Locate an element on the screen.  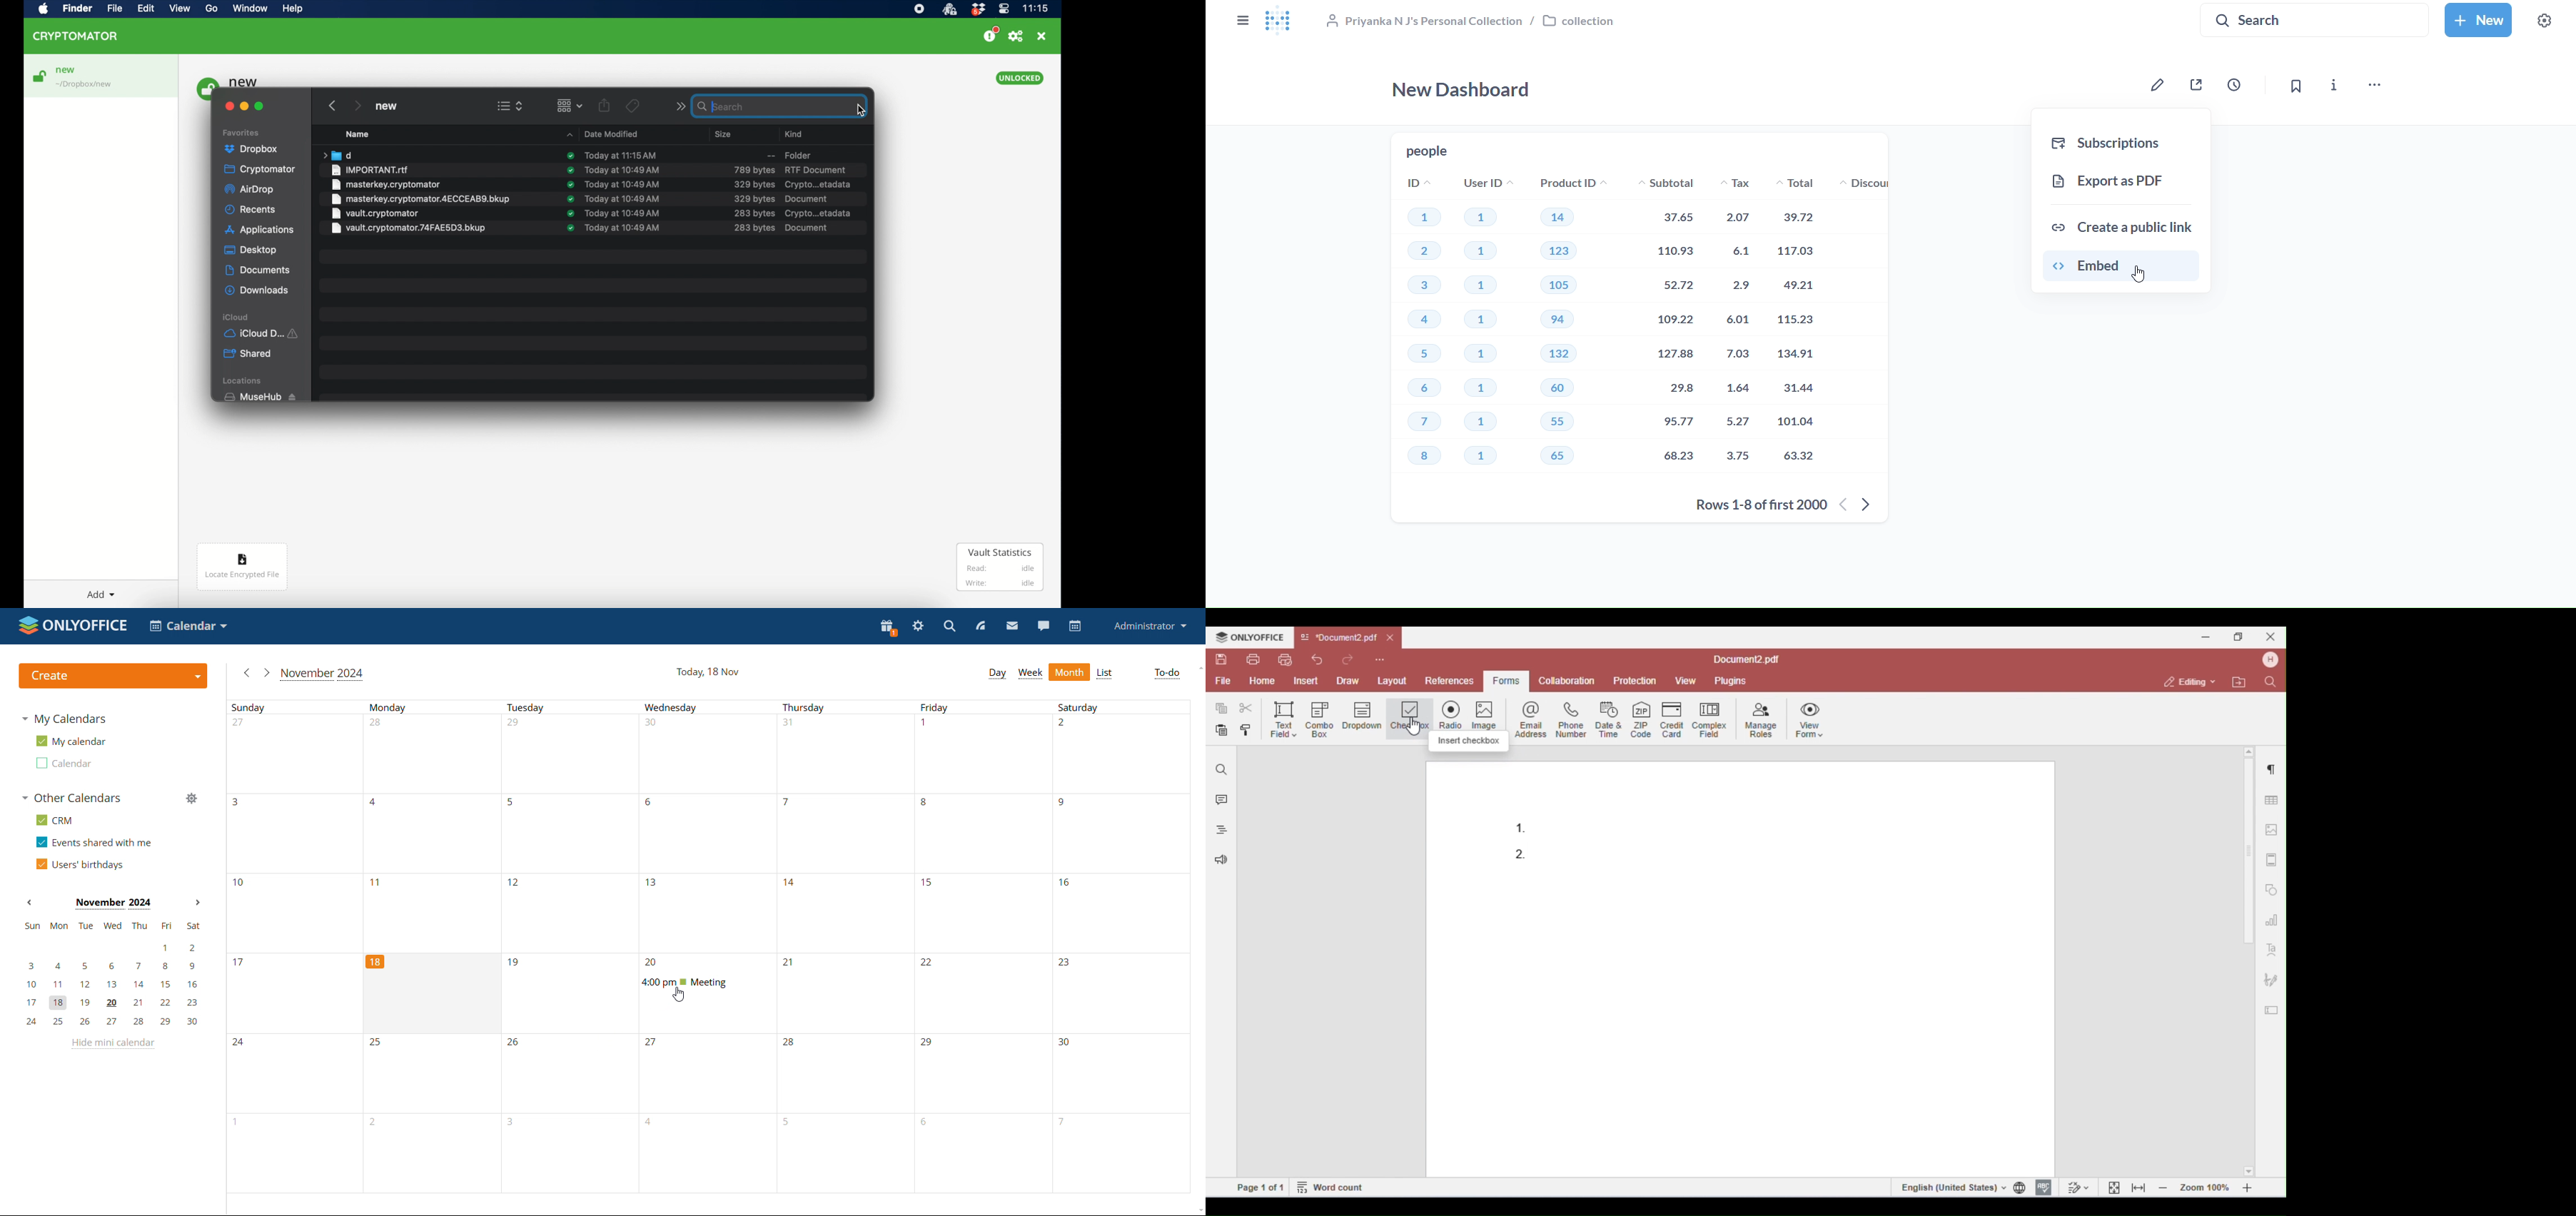
name dropdown is located at coordinates (569, 135).